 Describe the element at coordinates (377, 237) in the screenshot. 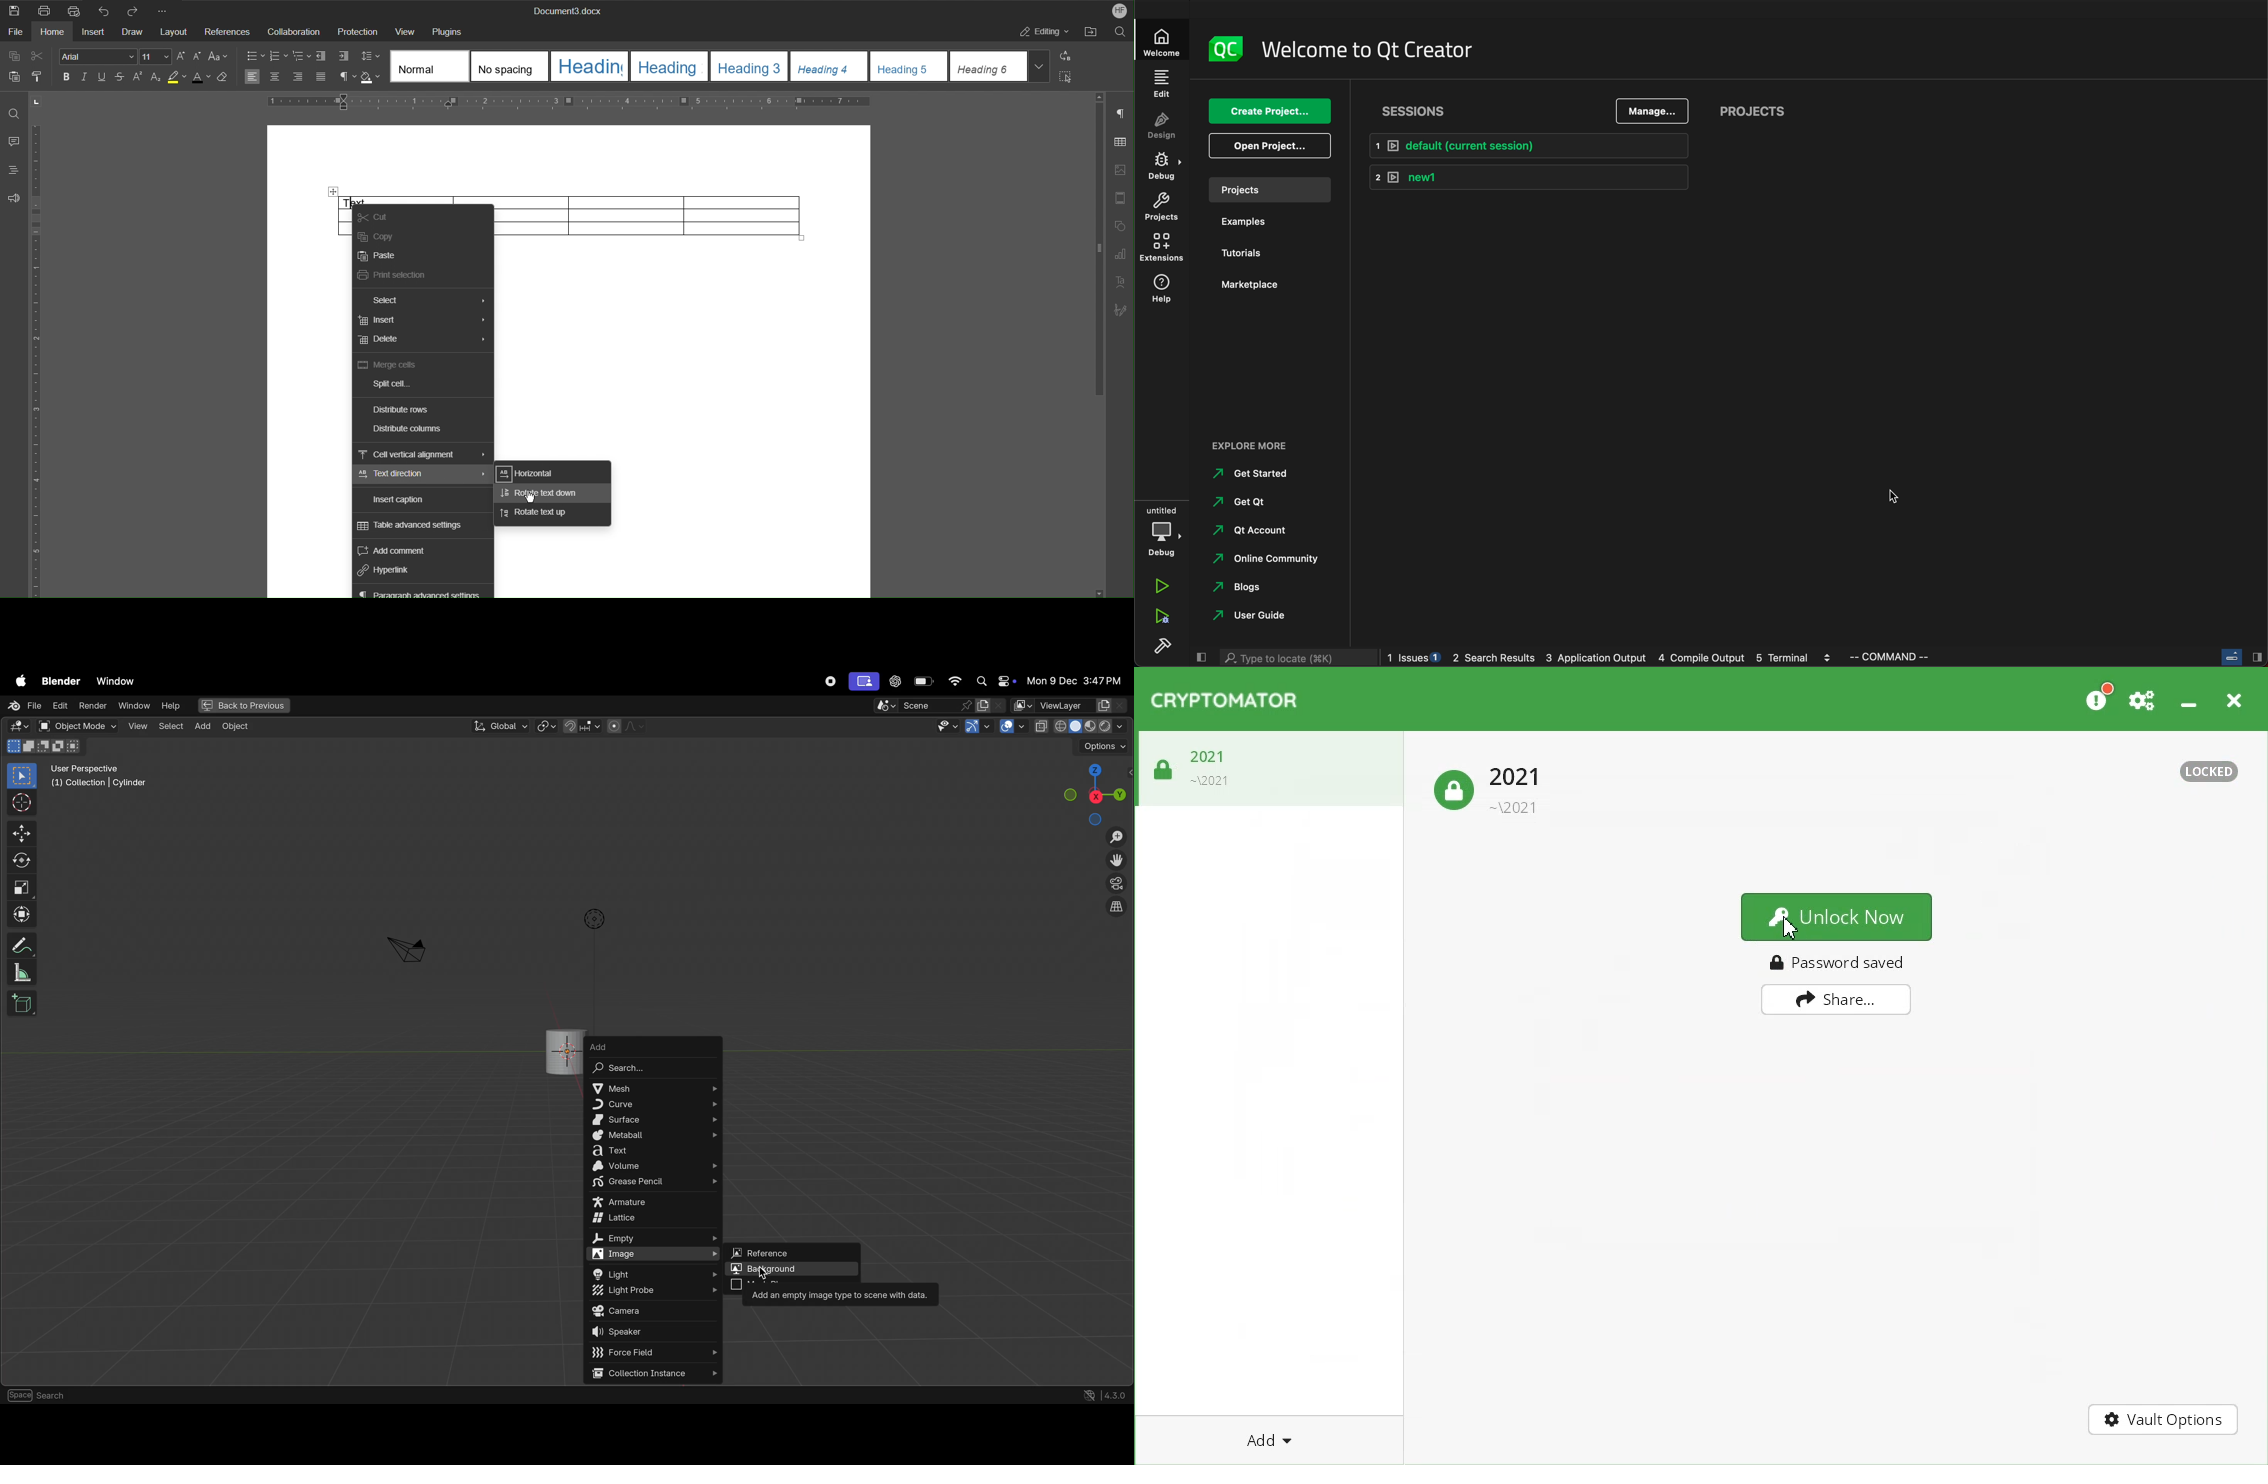

I see `Copy` at that location.